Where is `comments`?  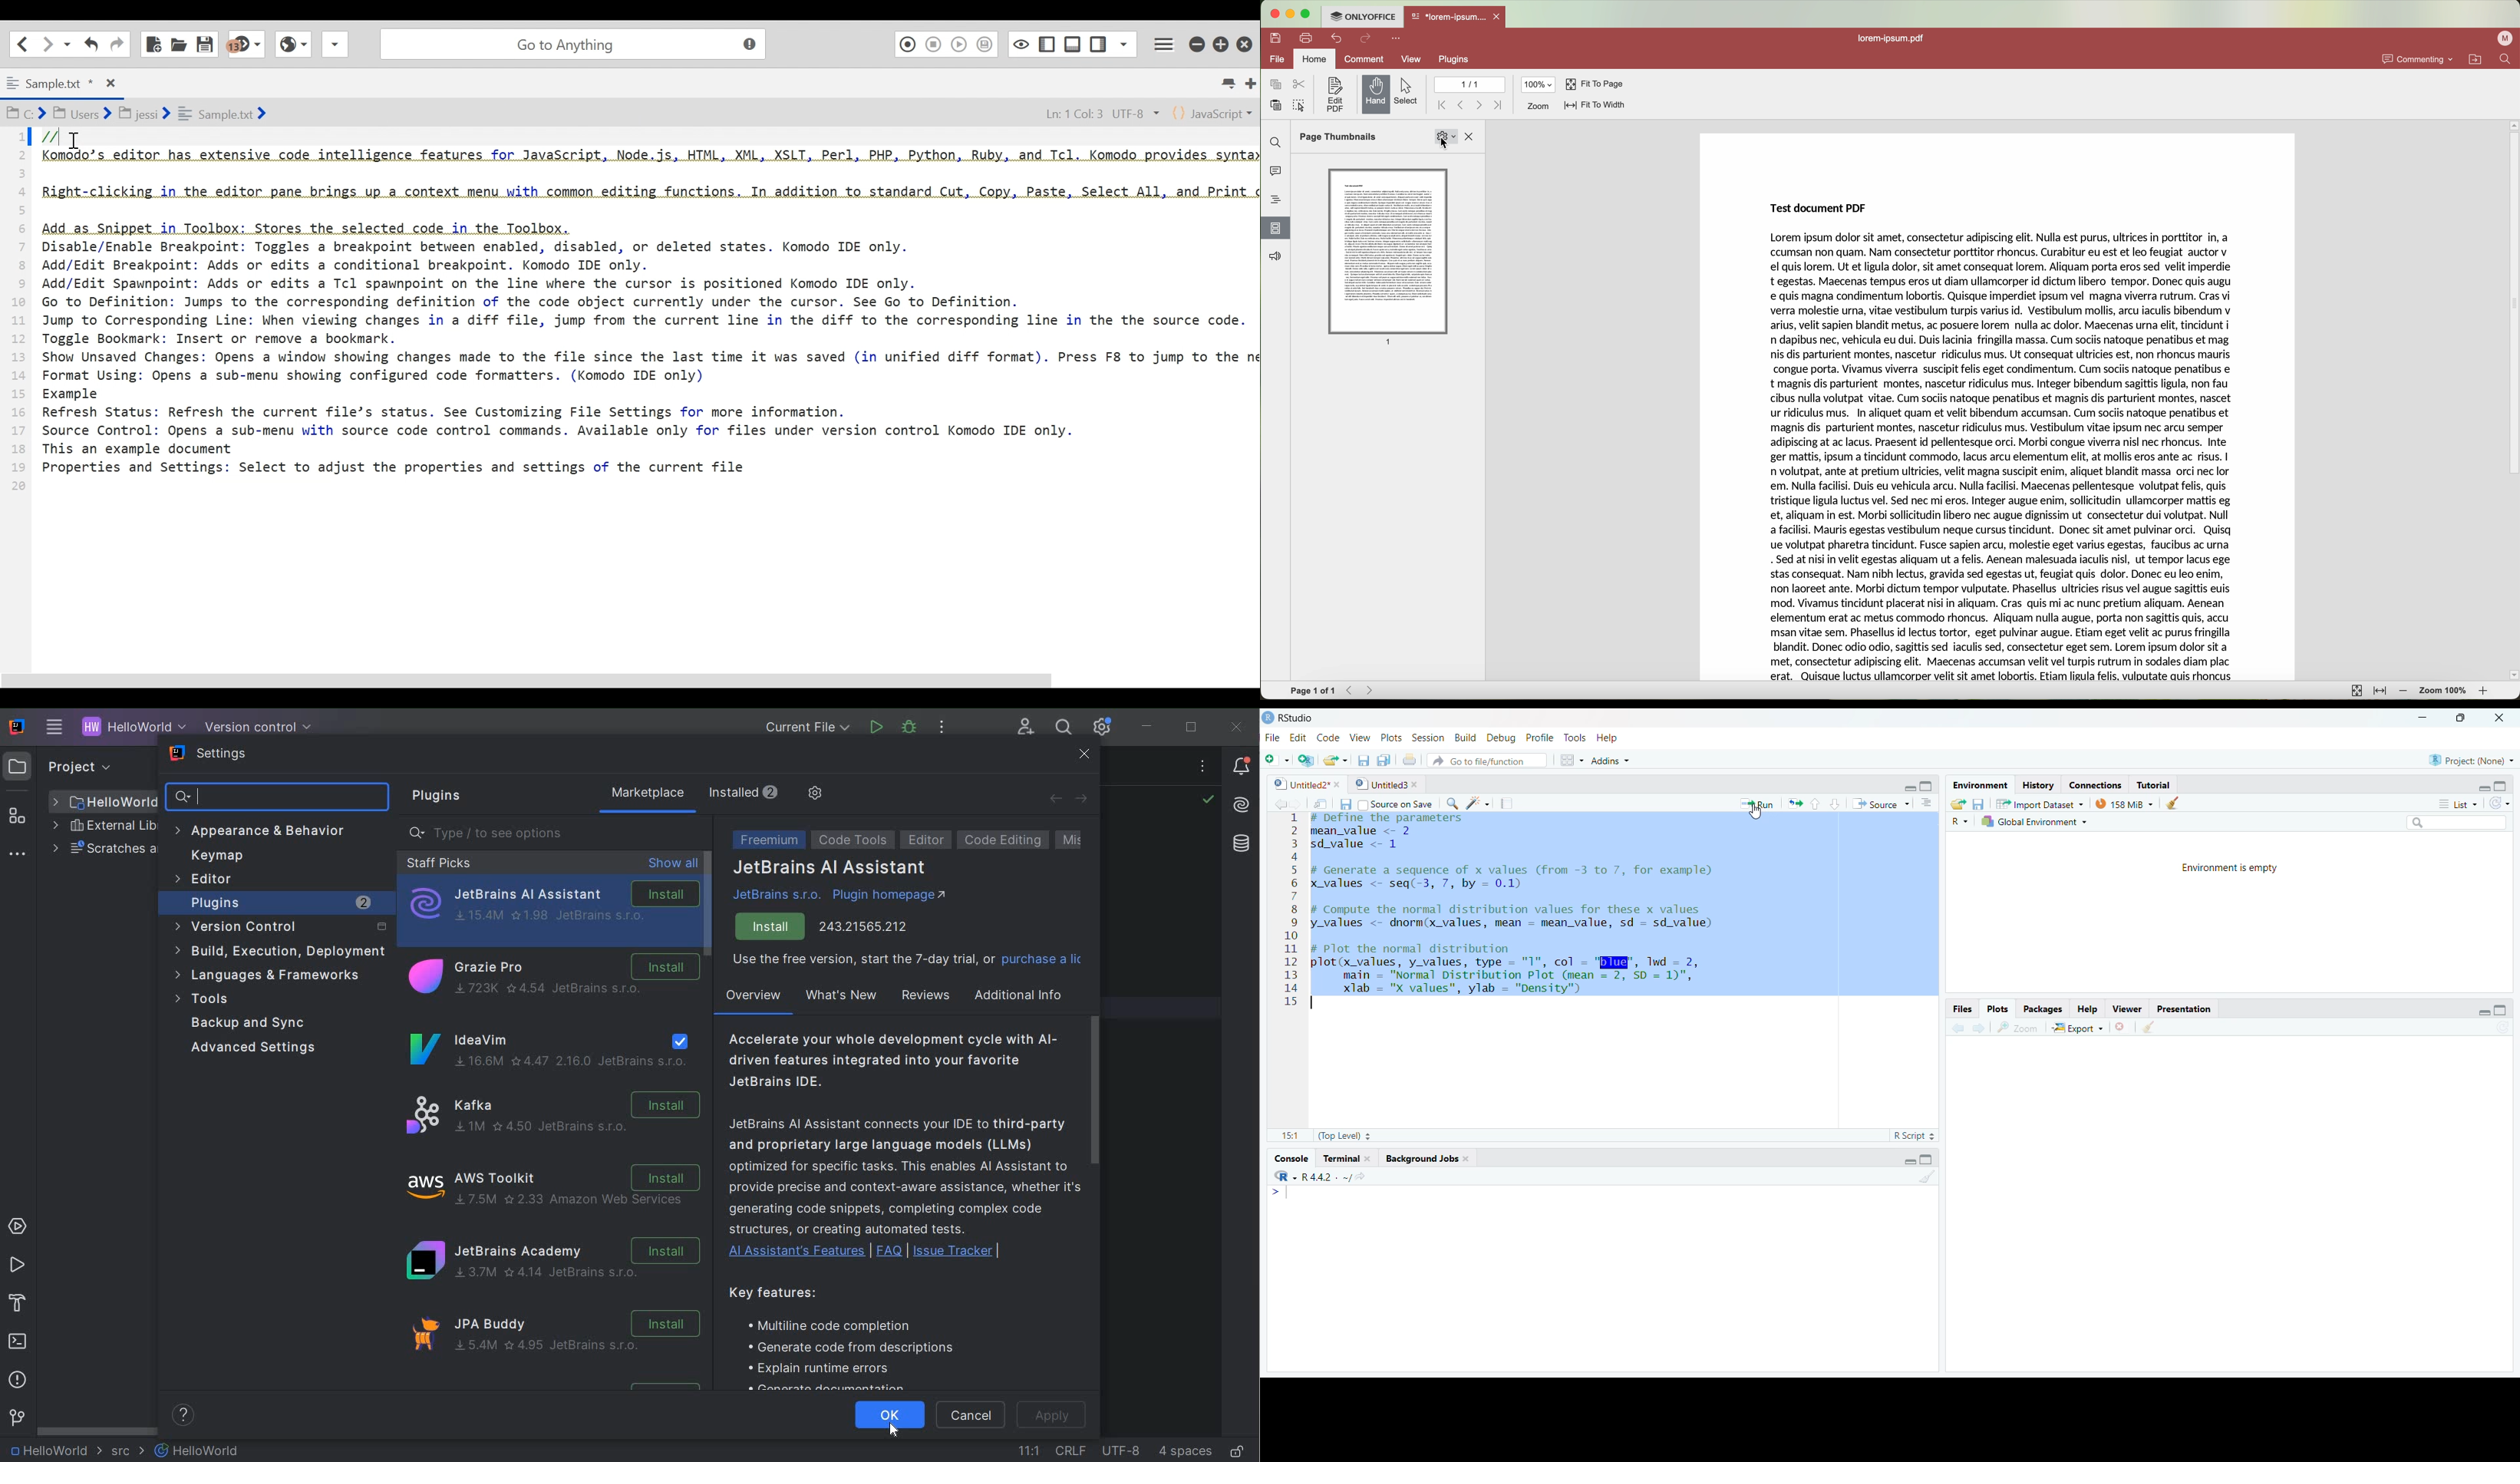 comments is located at coordinates (1276, 173).